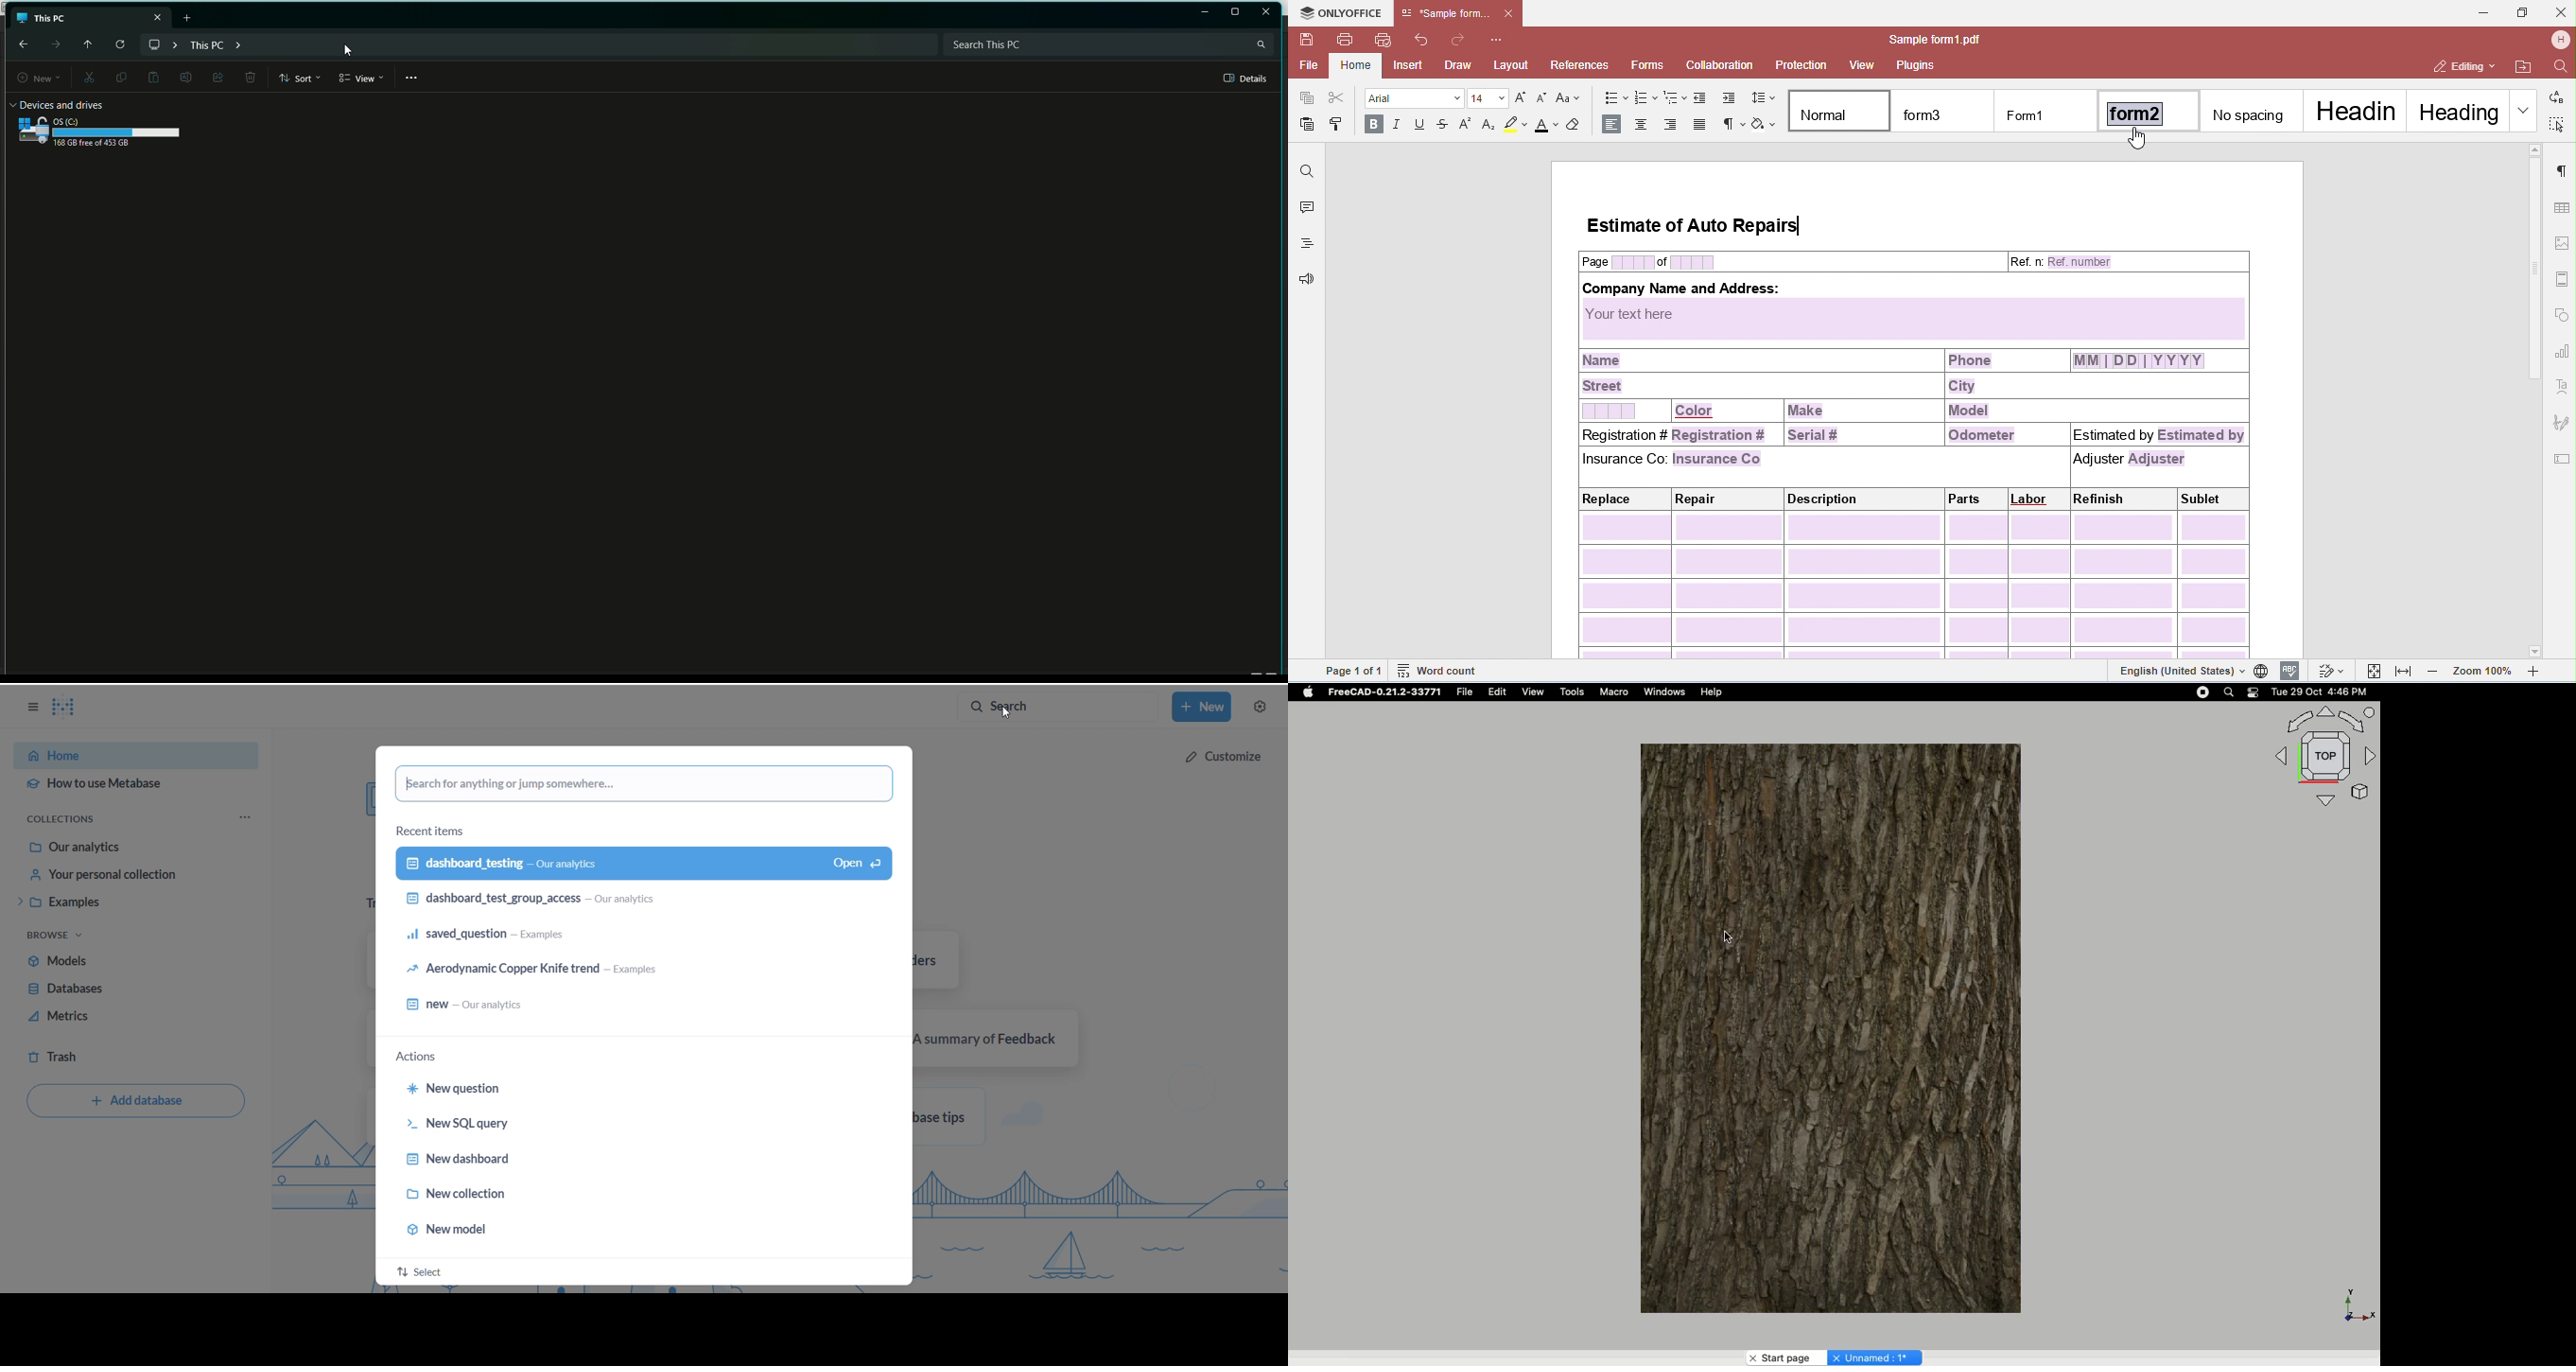 This screenshot has height=1372, width=2576. Describe the element at coordinates (1786, 1358) in the screenshot. I see `Start page` at that location.